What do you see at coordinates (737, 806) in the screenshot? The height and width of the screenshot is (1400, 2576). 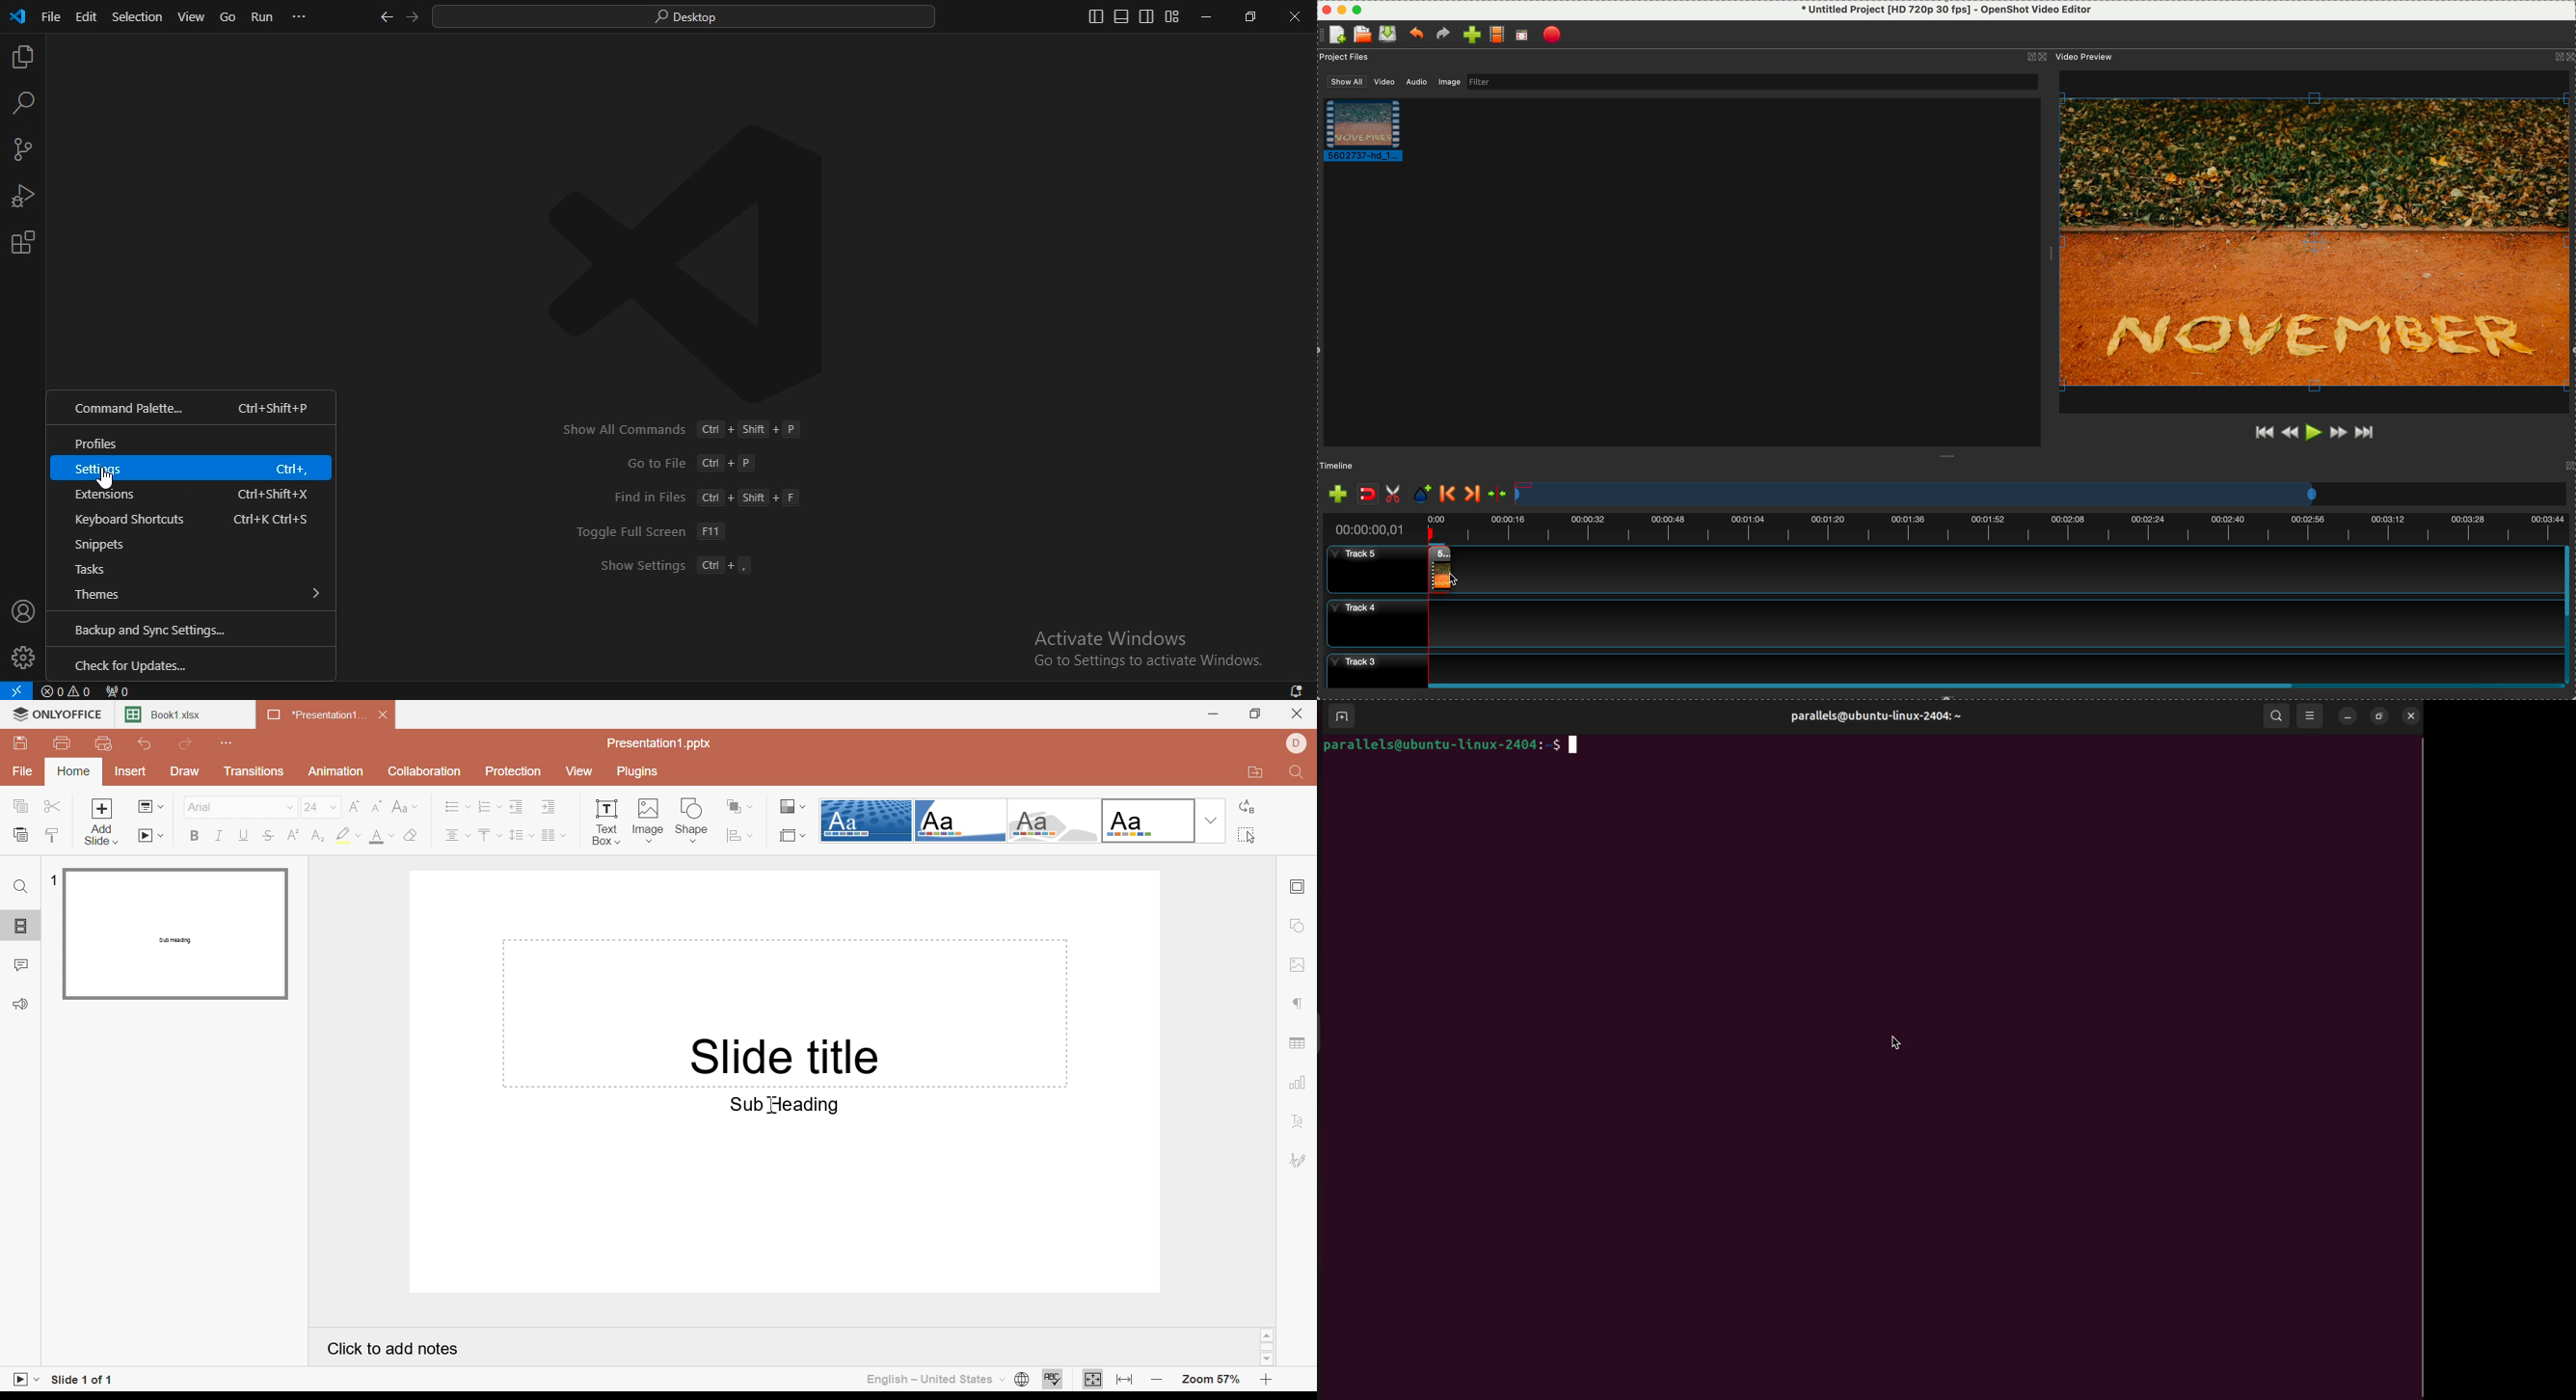 I see `Arrange shape` at bounding box center [737, 806].